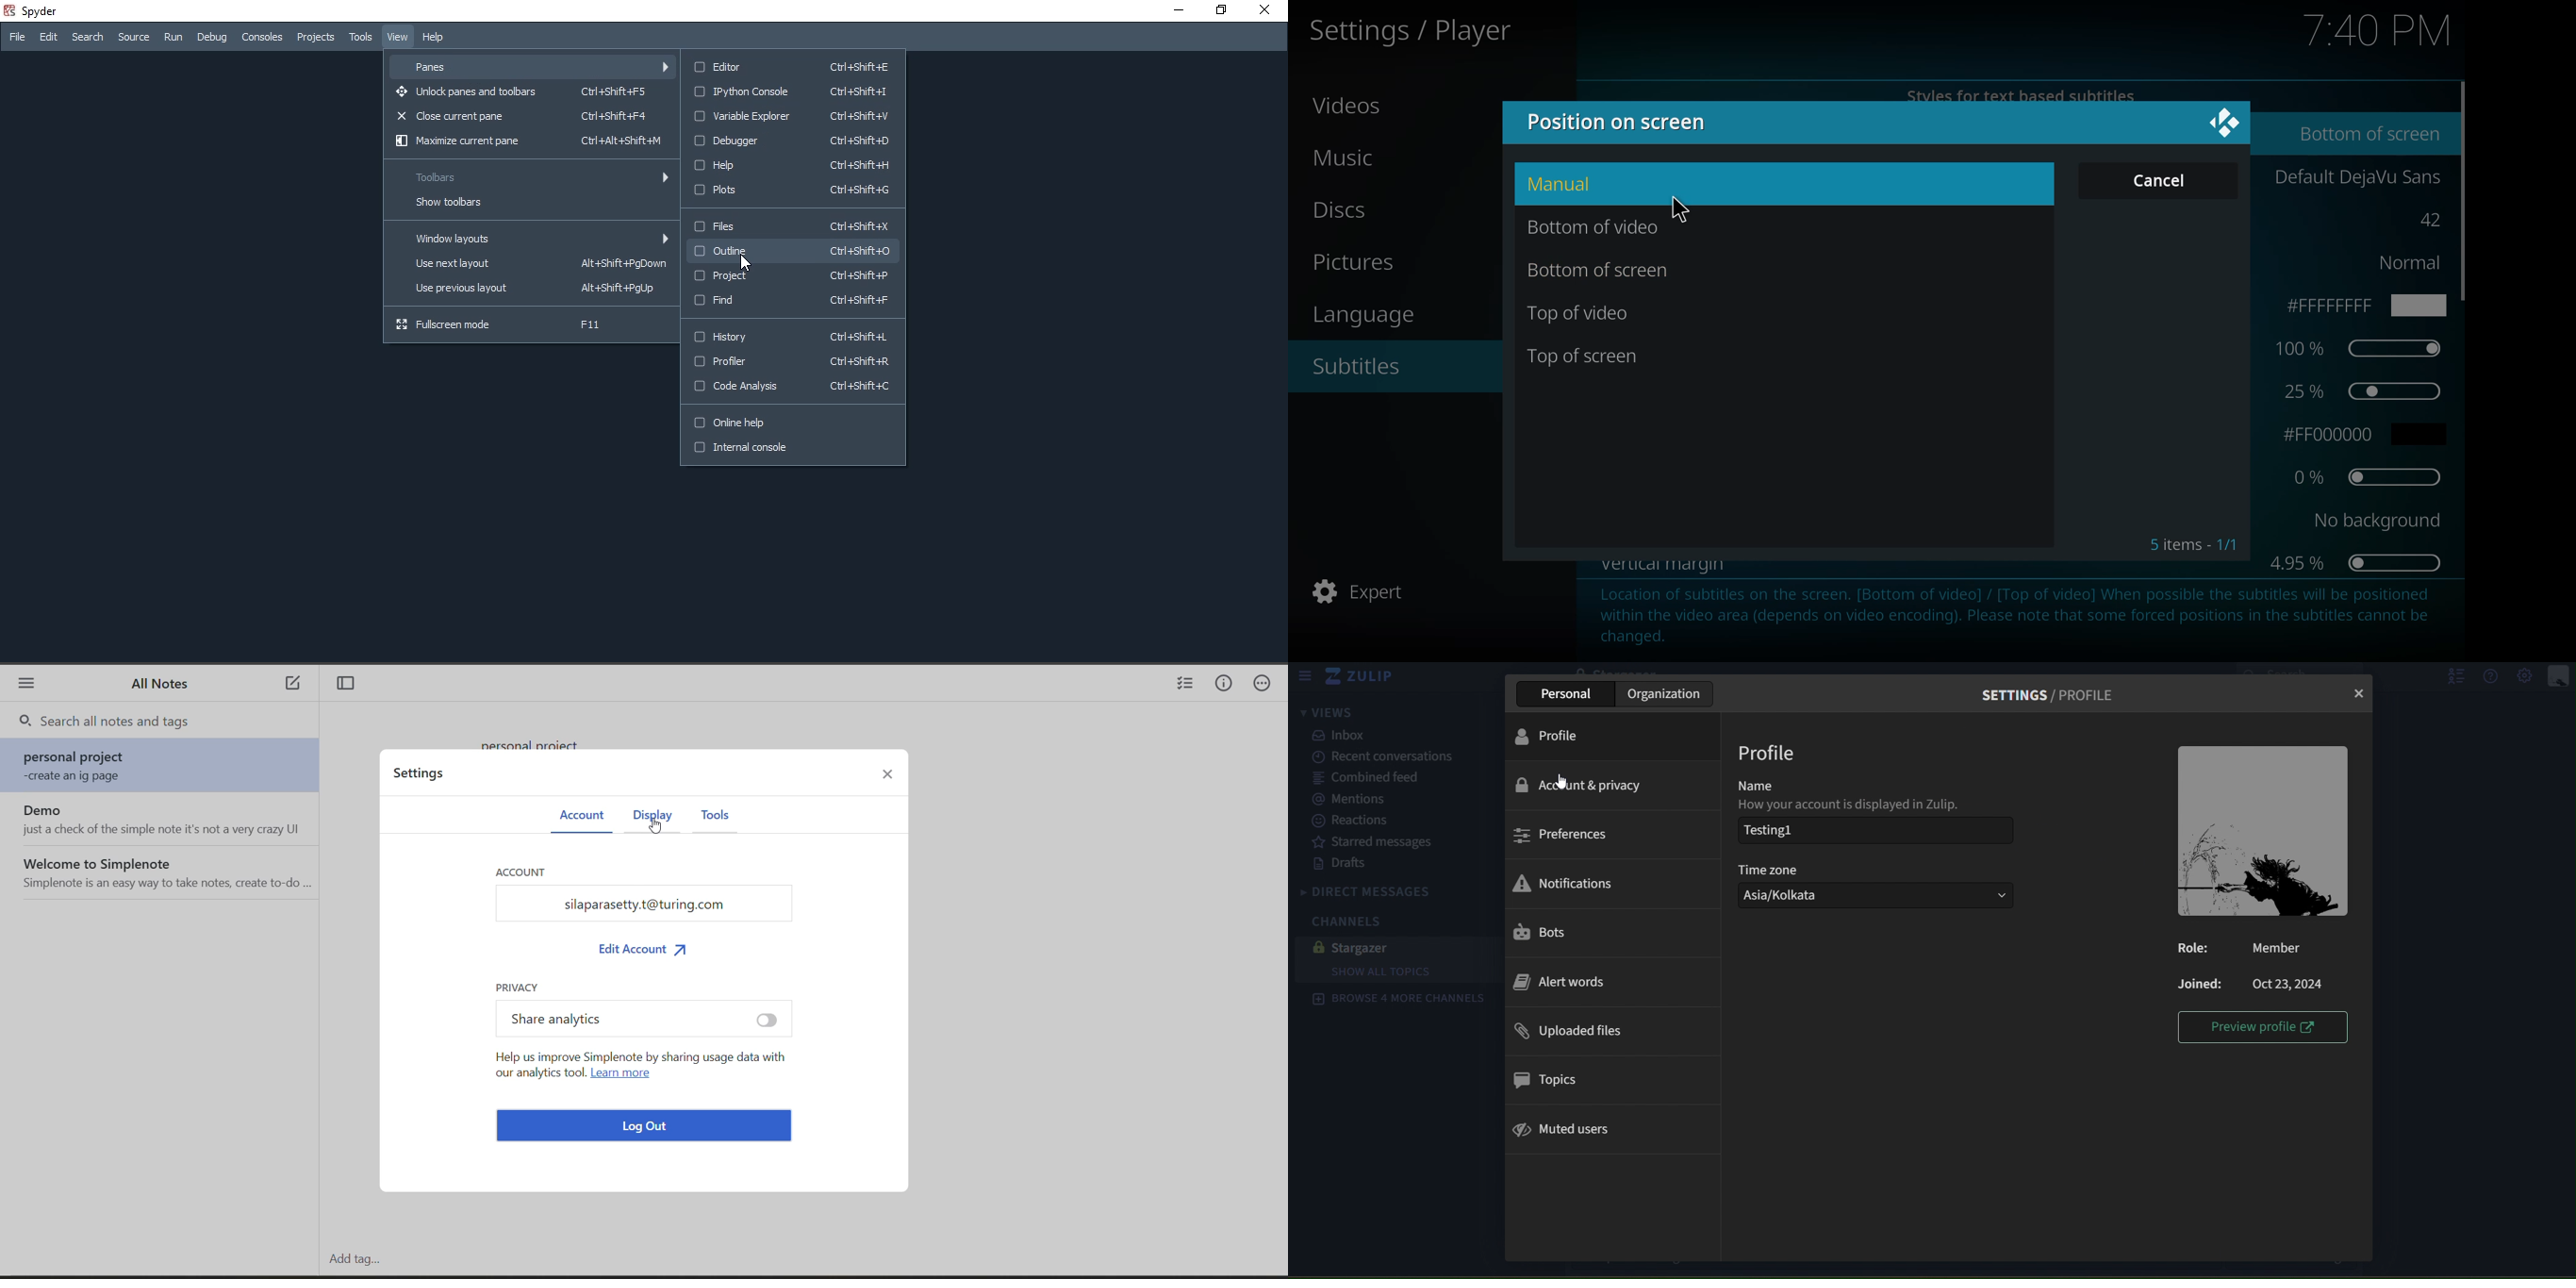  Describe the element at coordinates (2360, 694) in the screenshot. I see `close` at that location.